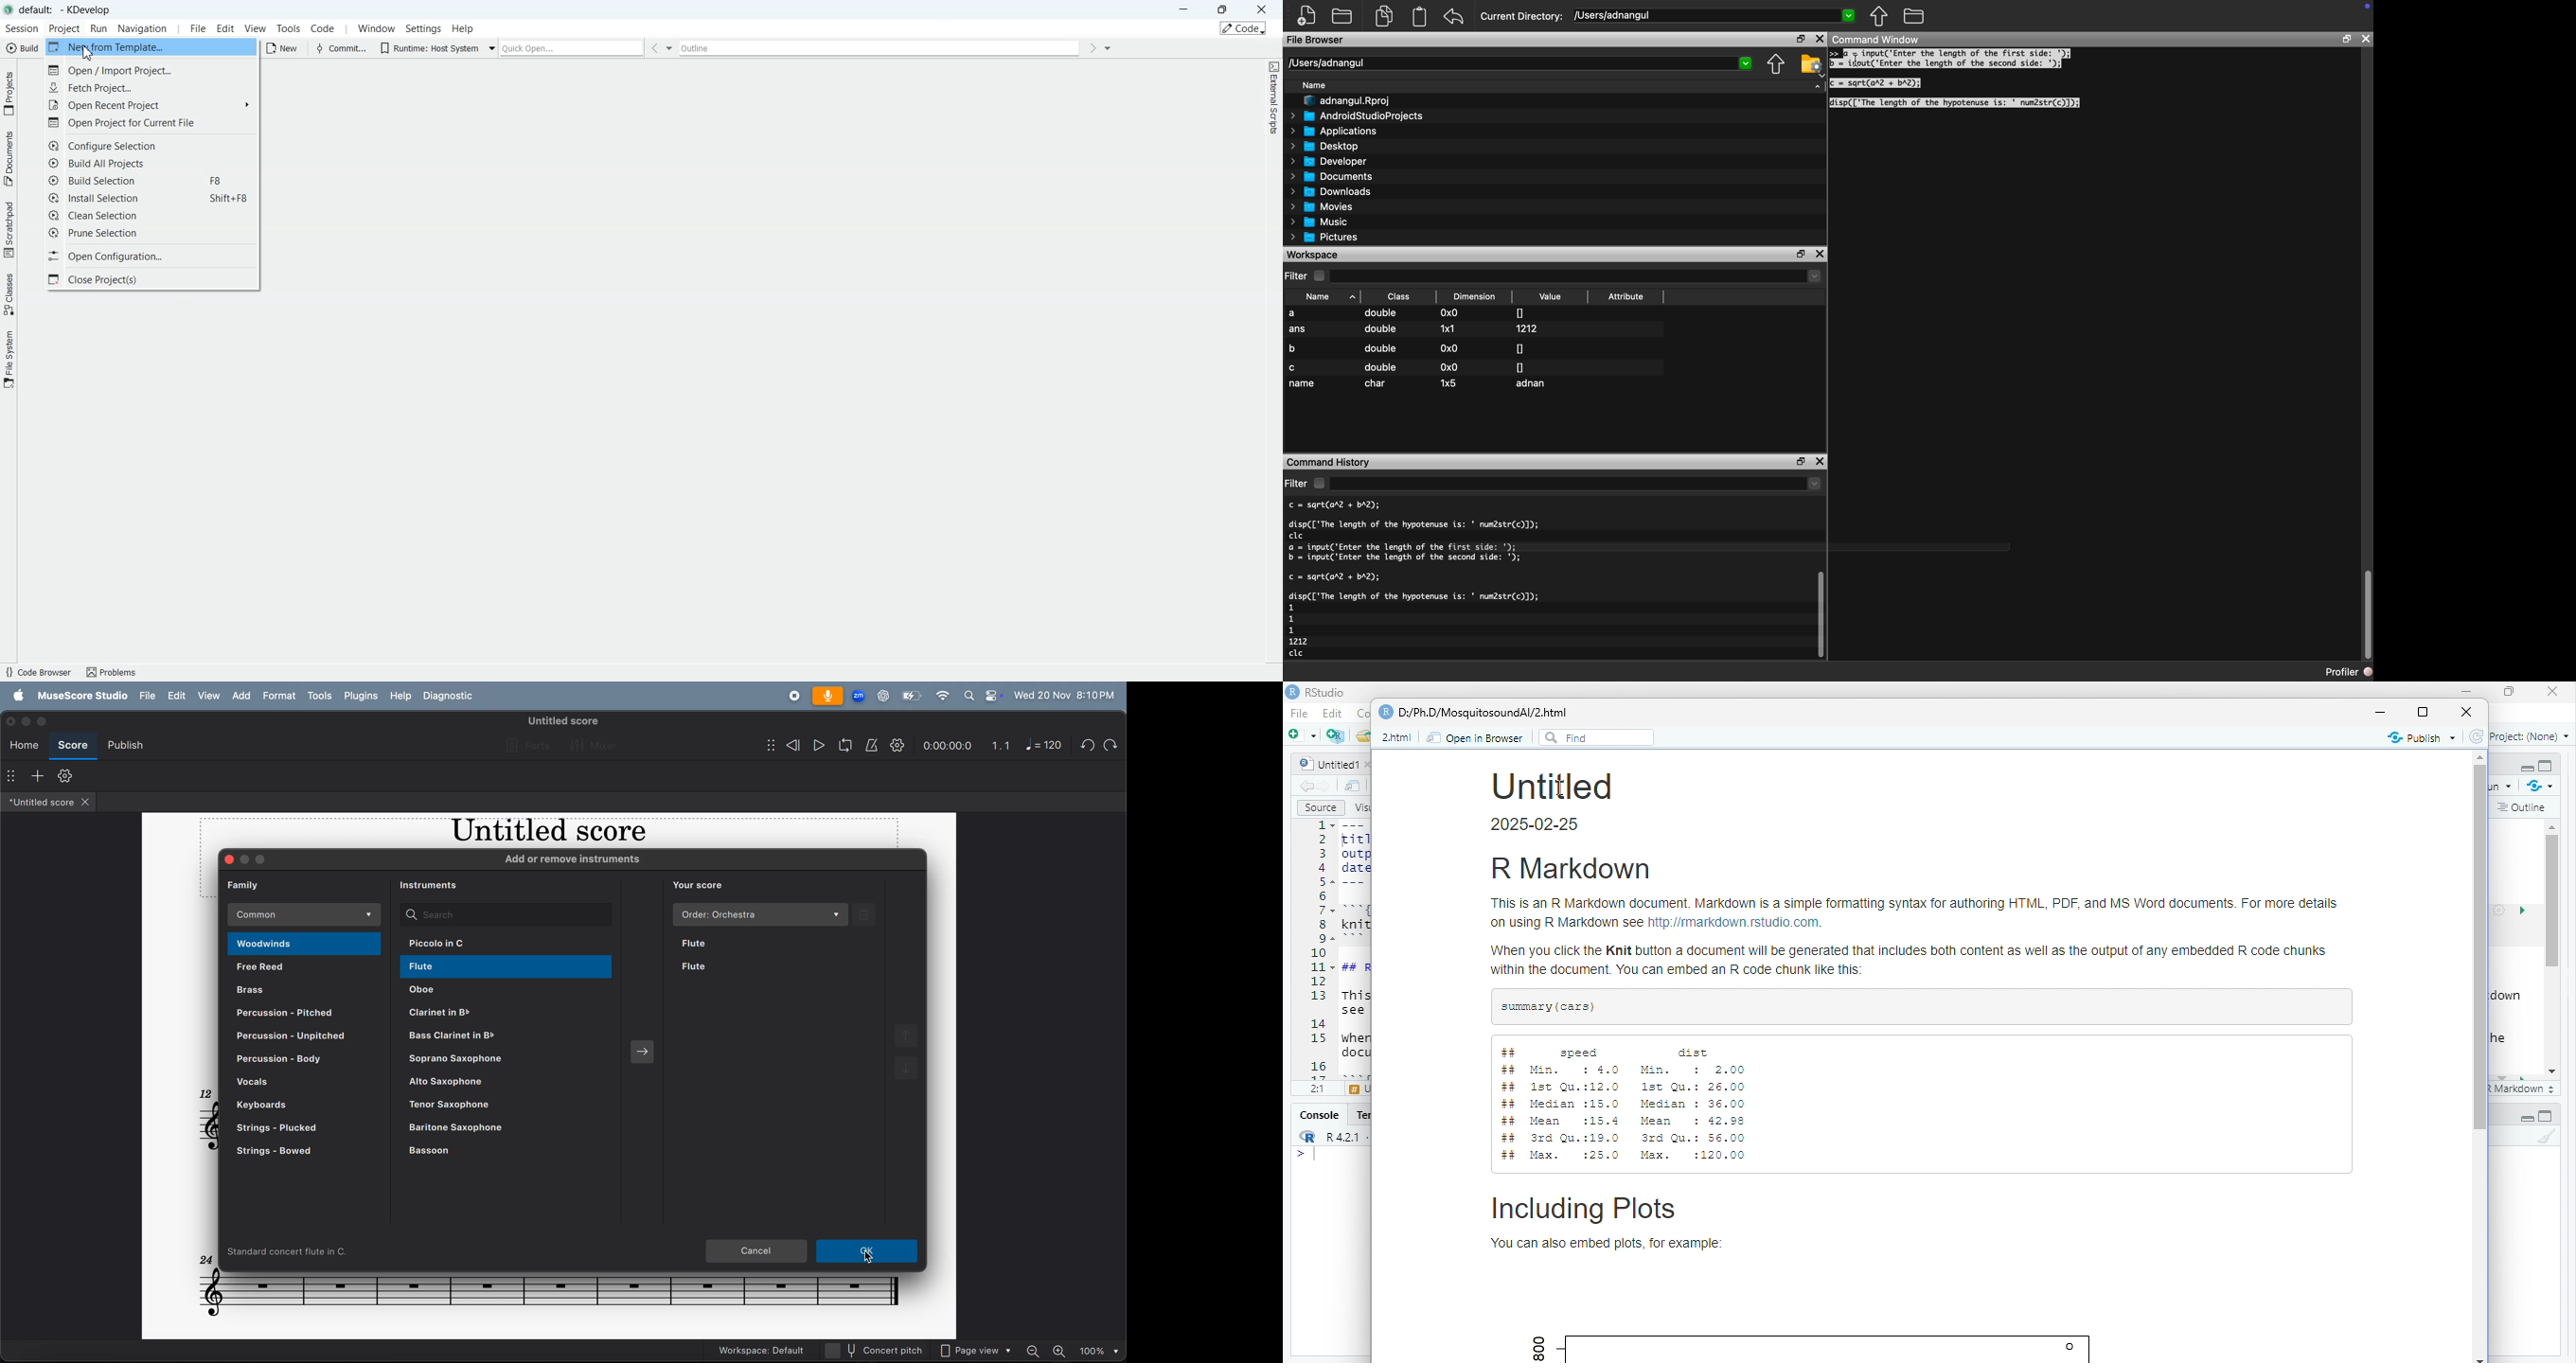 This screenshot has height=1372, width=2576. What do you see at coordinates (645, 1050) in the screenshot?
I see `add selected instruments to score` at bounding box center [645, 1050].